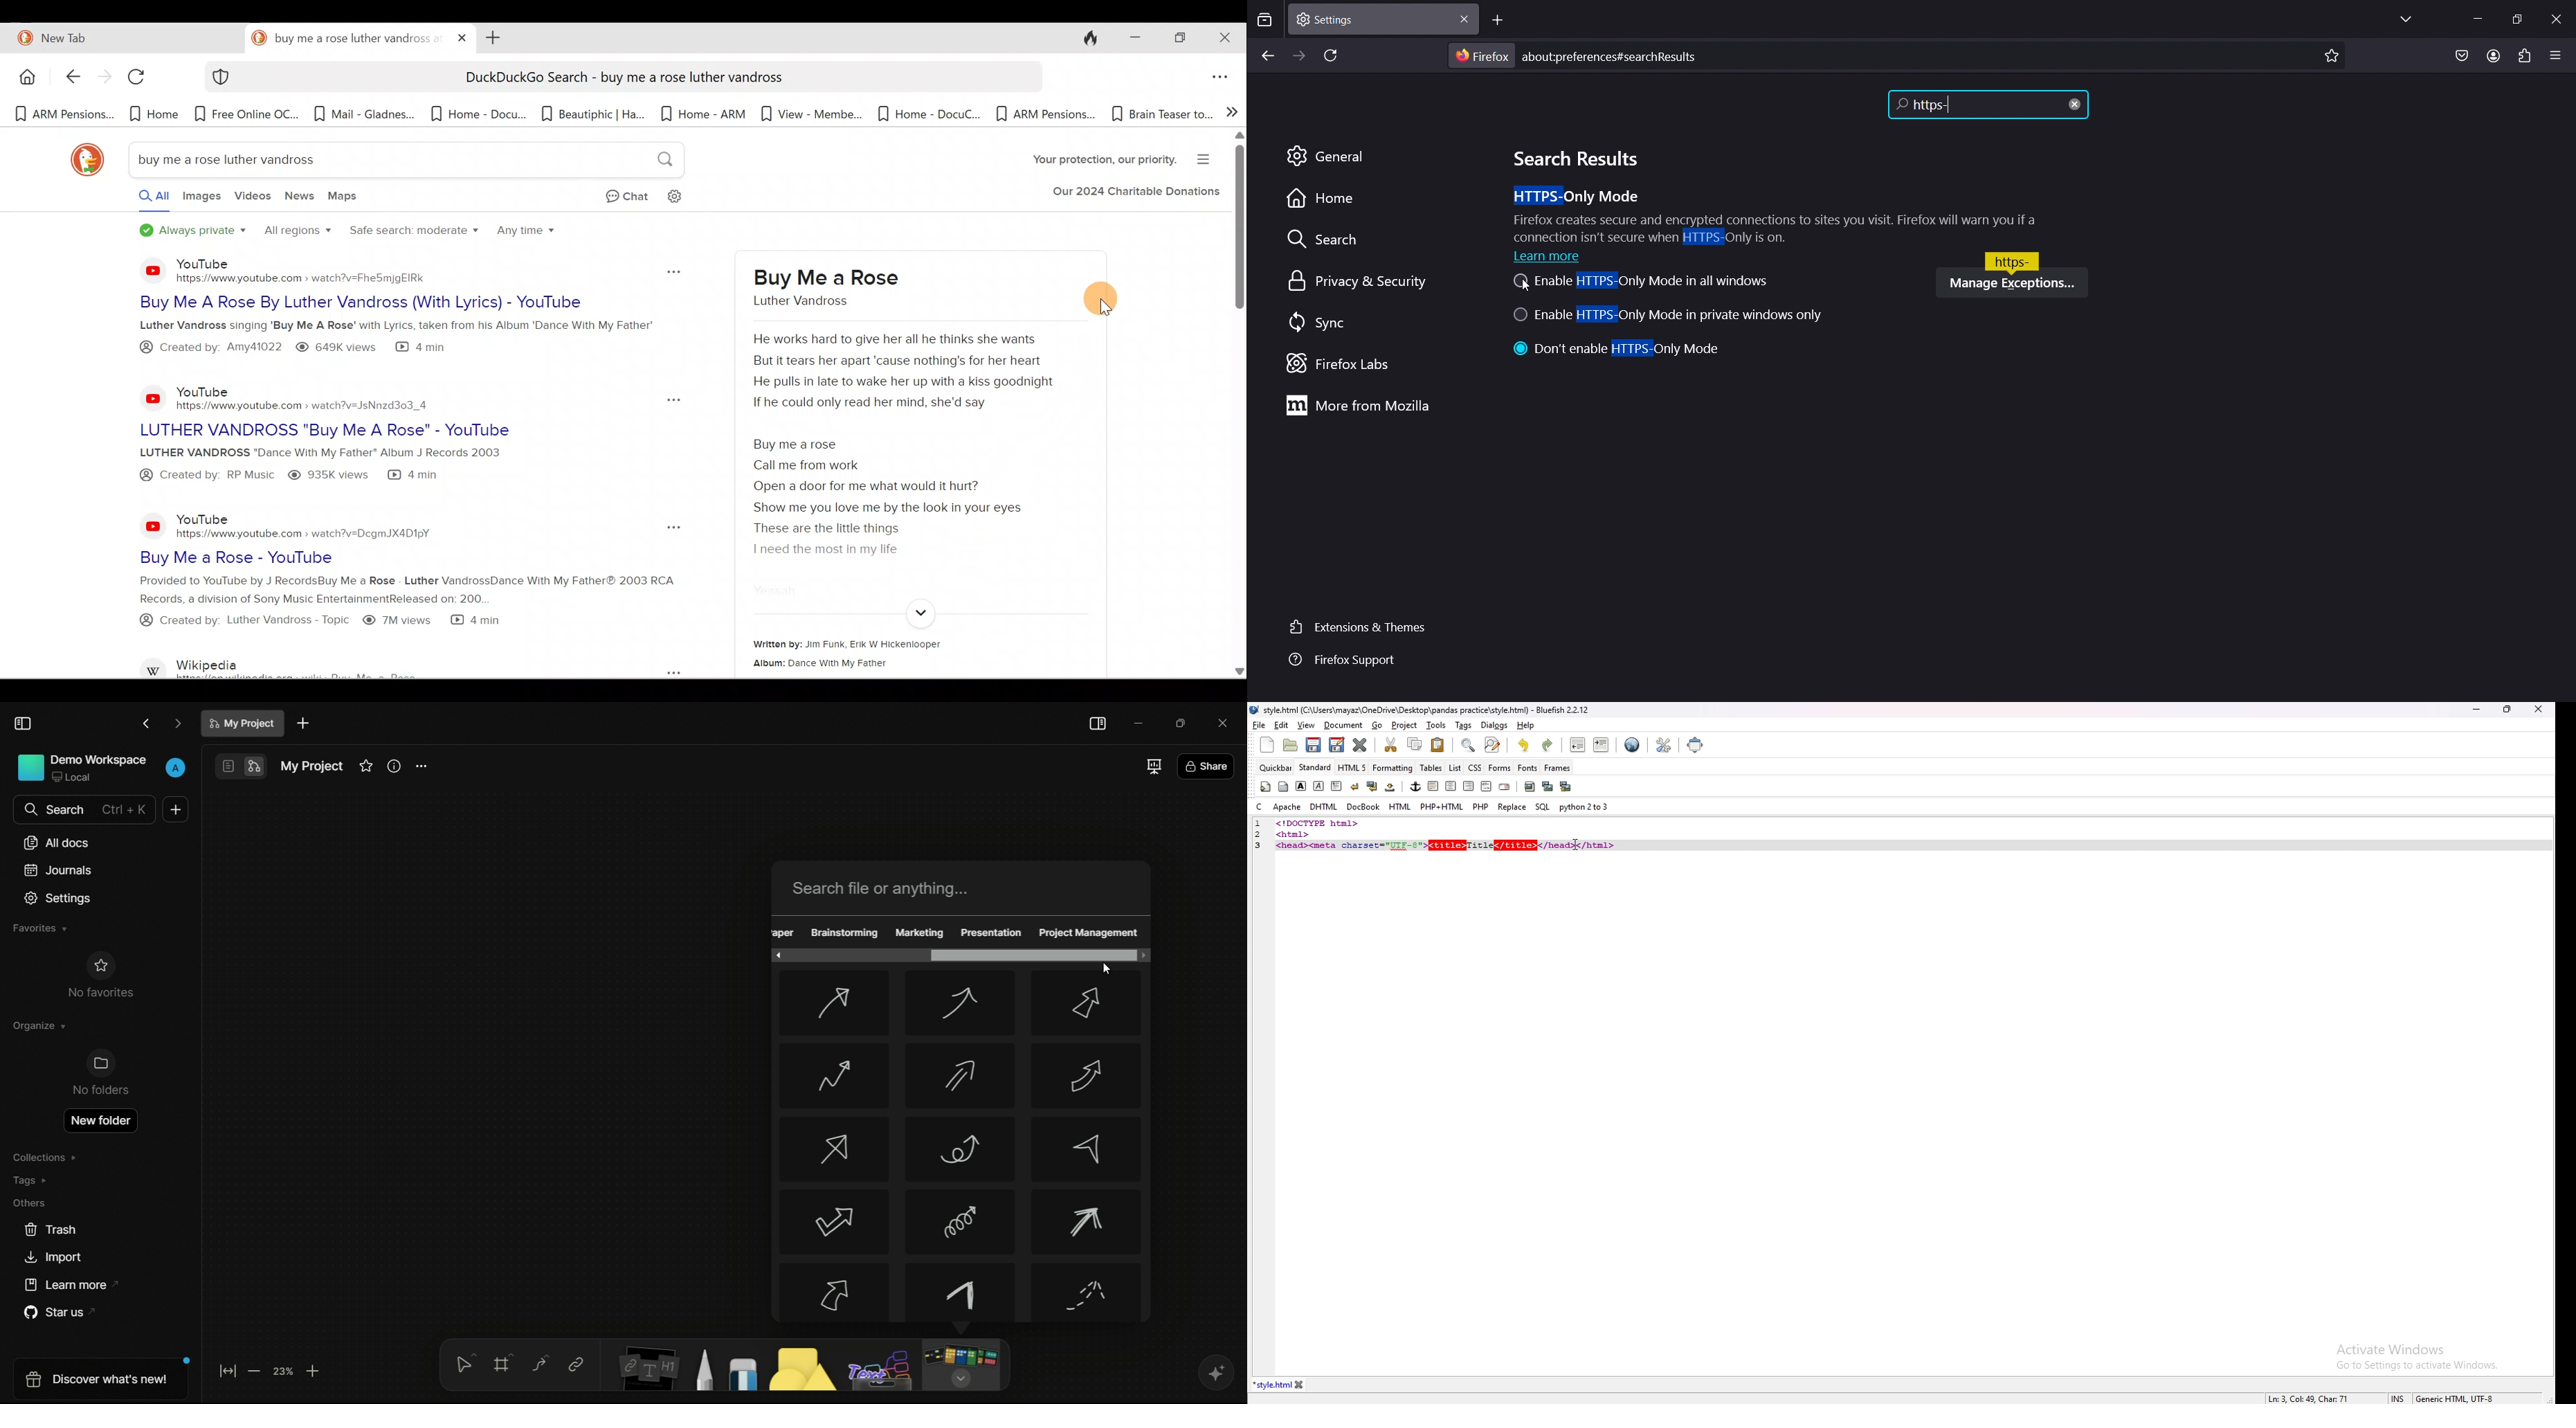  What do you see at coordinates (784, 932) in the screenshot?
I see `obscure text` at bounding box center [784, 932].